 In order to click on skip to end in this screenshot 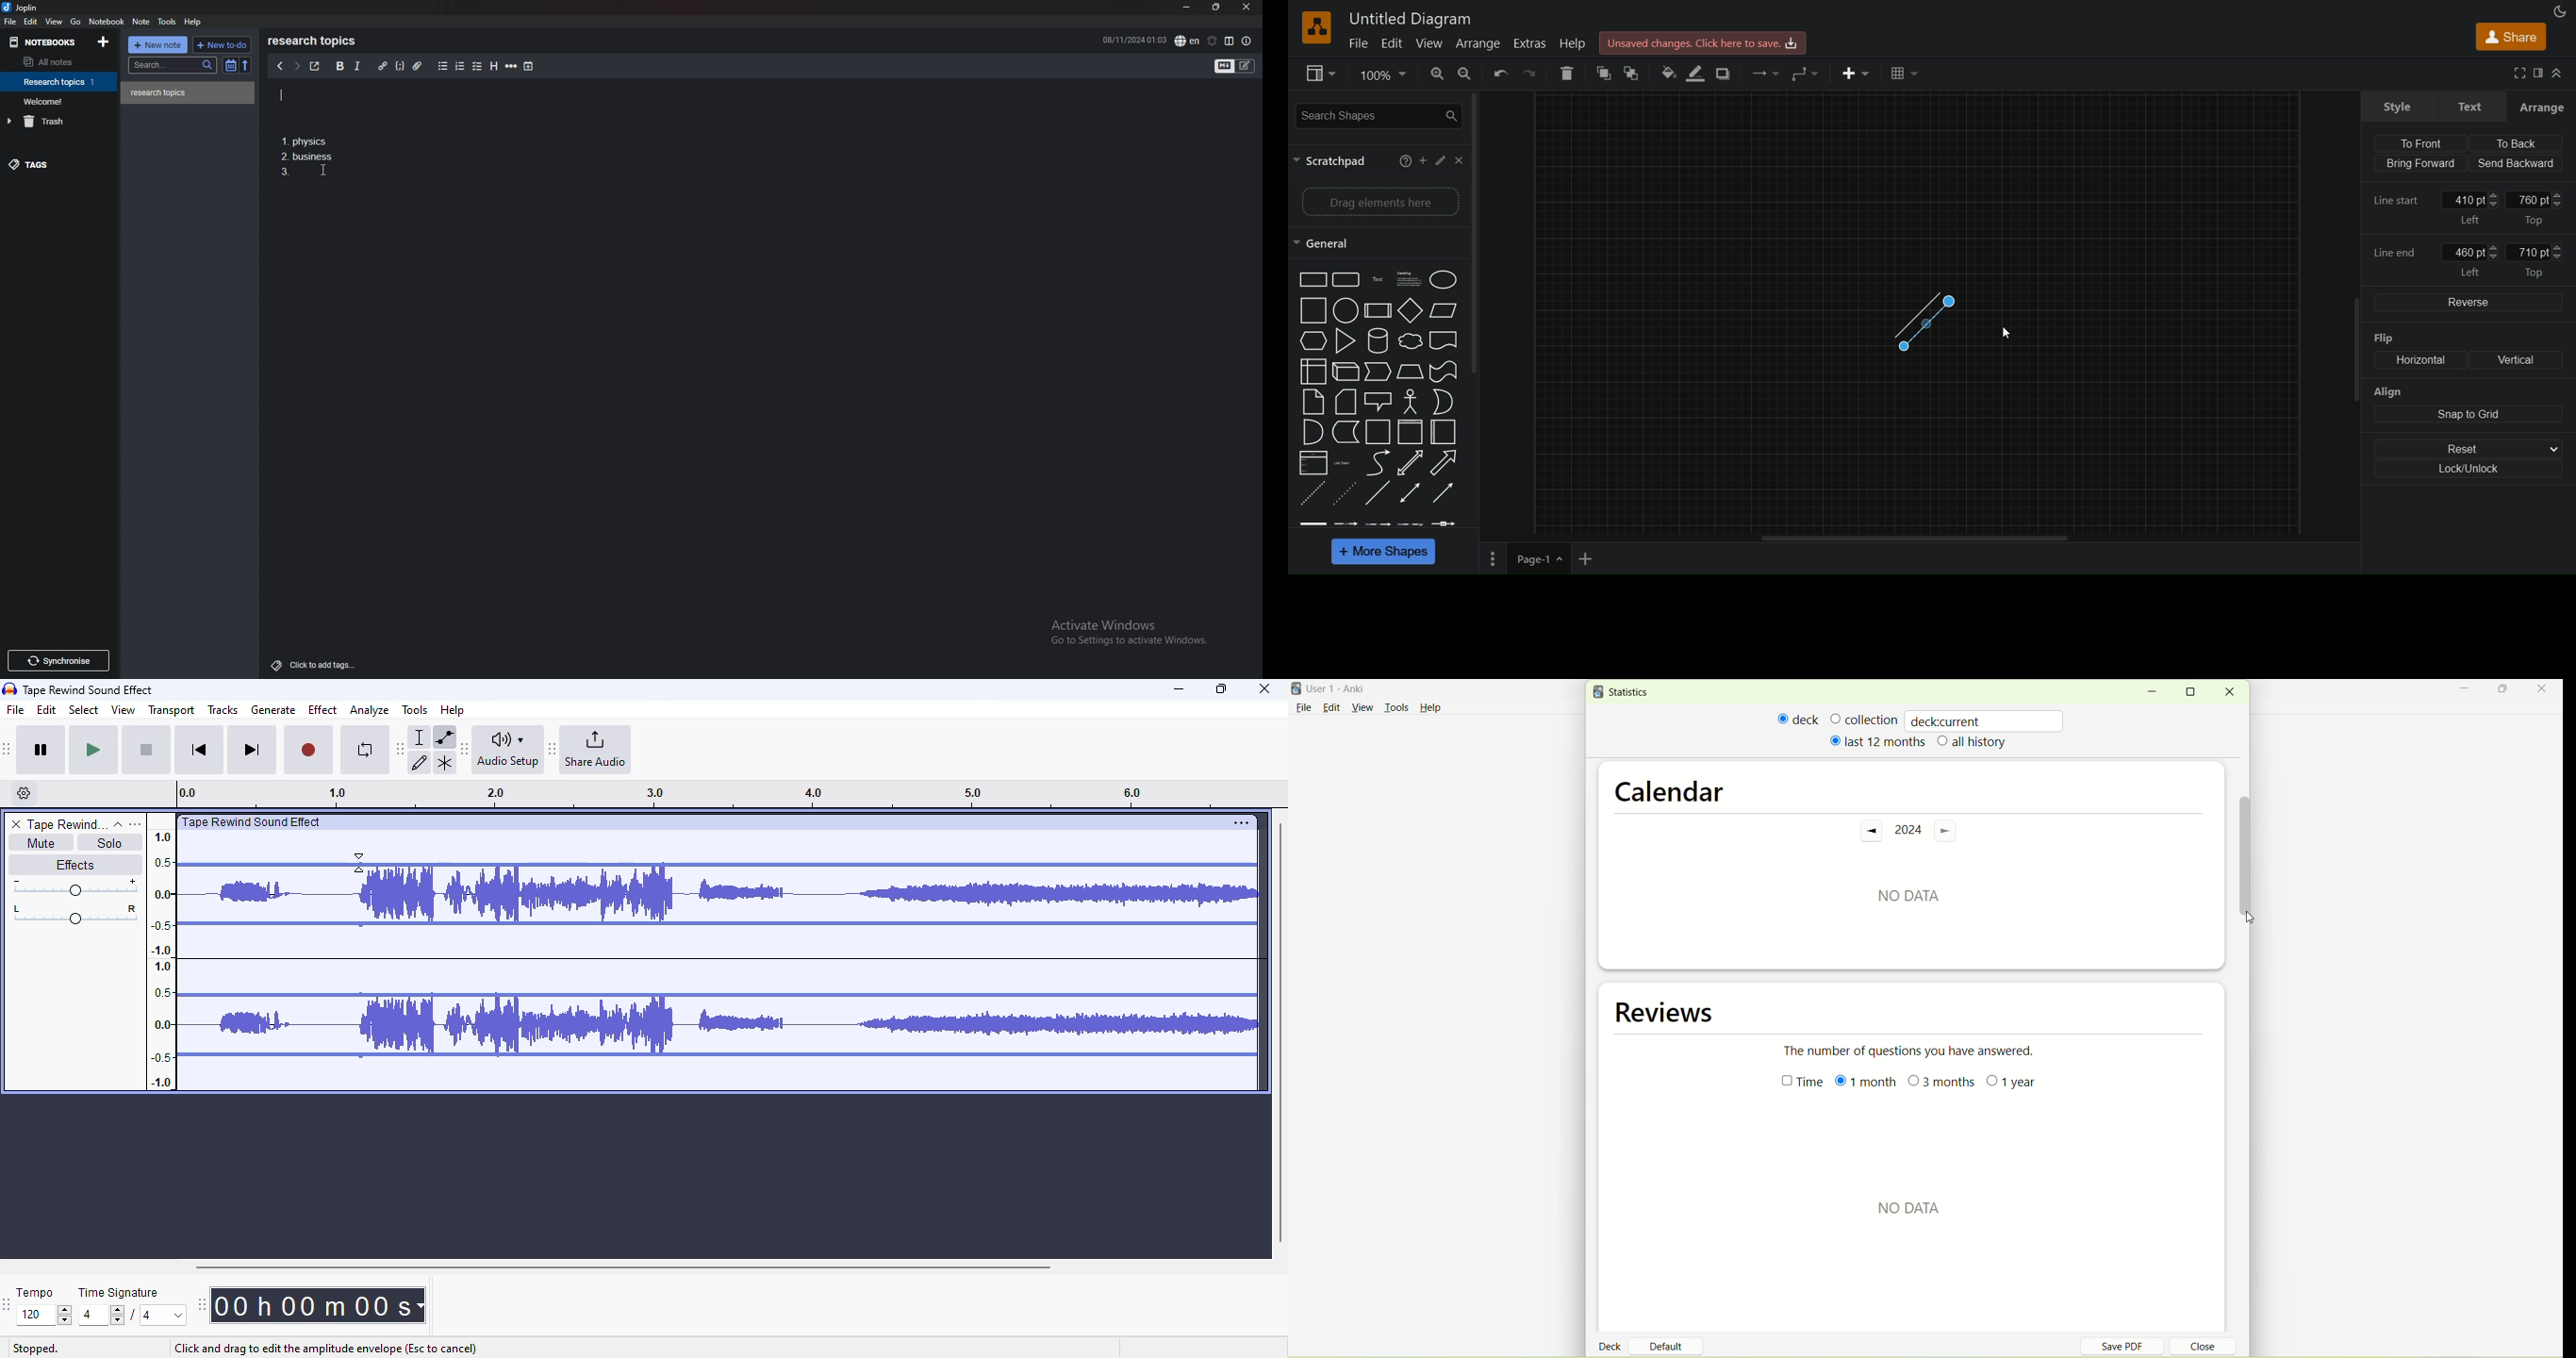, I will do `click(251, 751)`.